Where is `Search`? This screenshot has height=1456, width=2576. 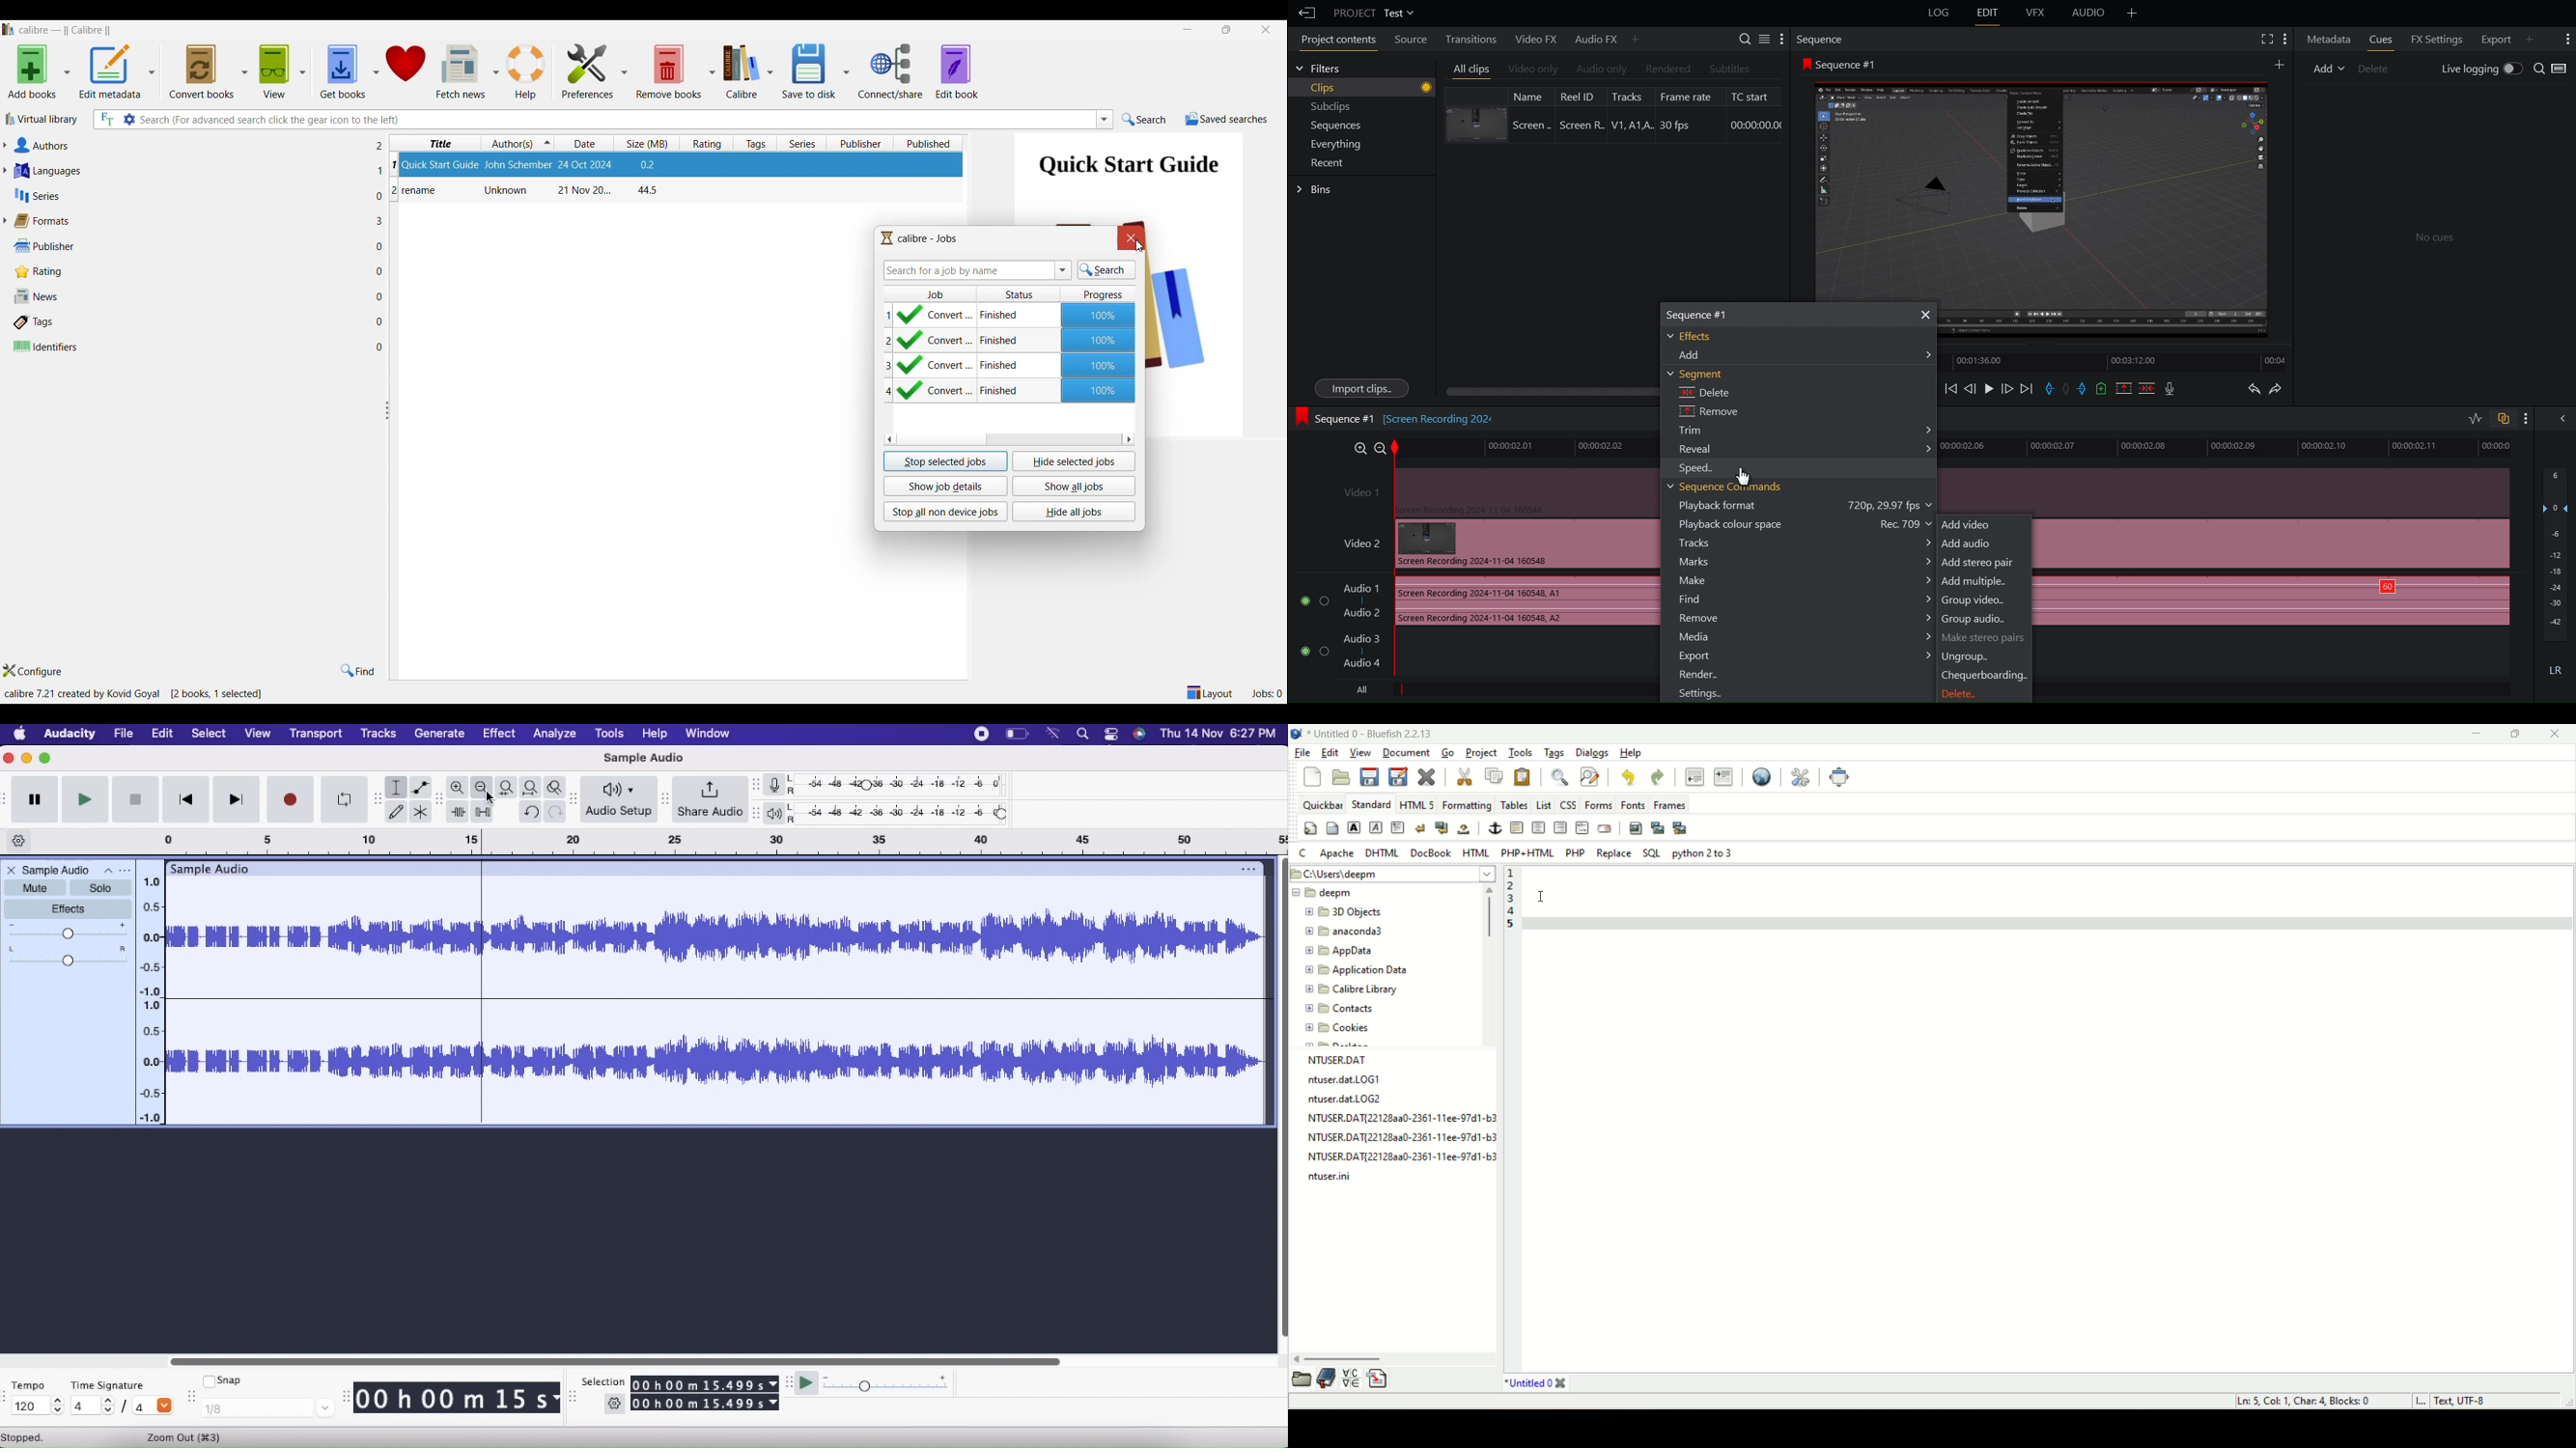 Search is located at coordinates (2551, 69).